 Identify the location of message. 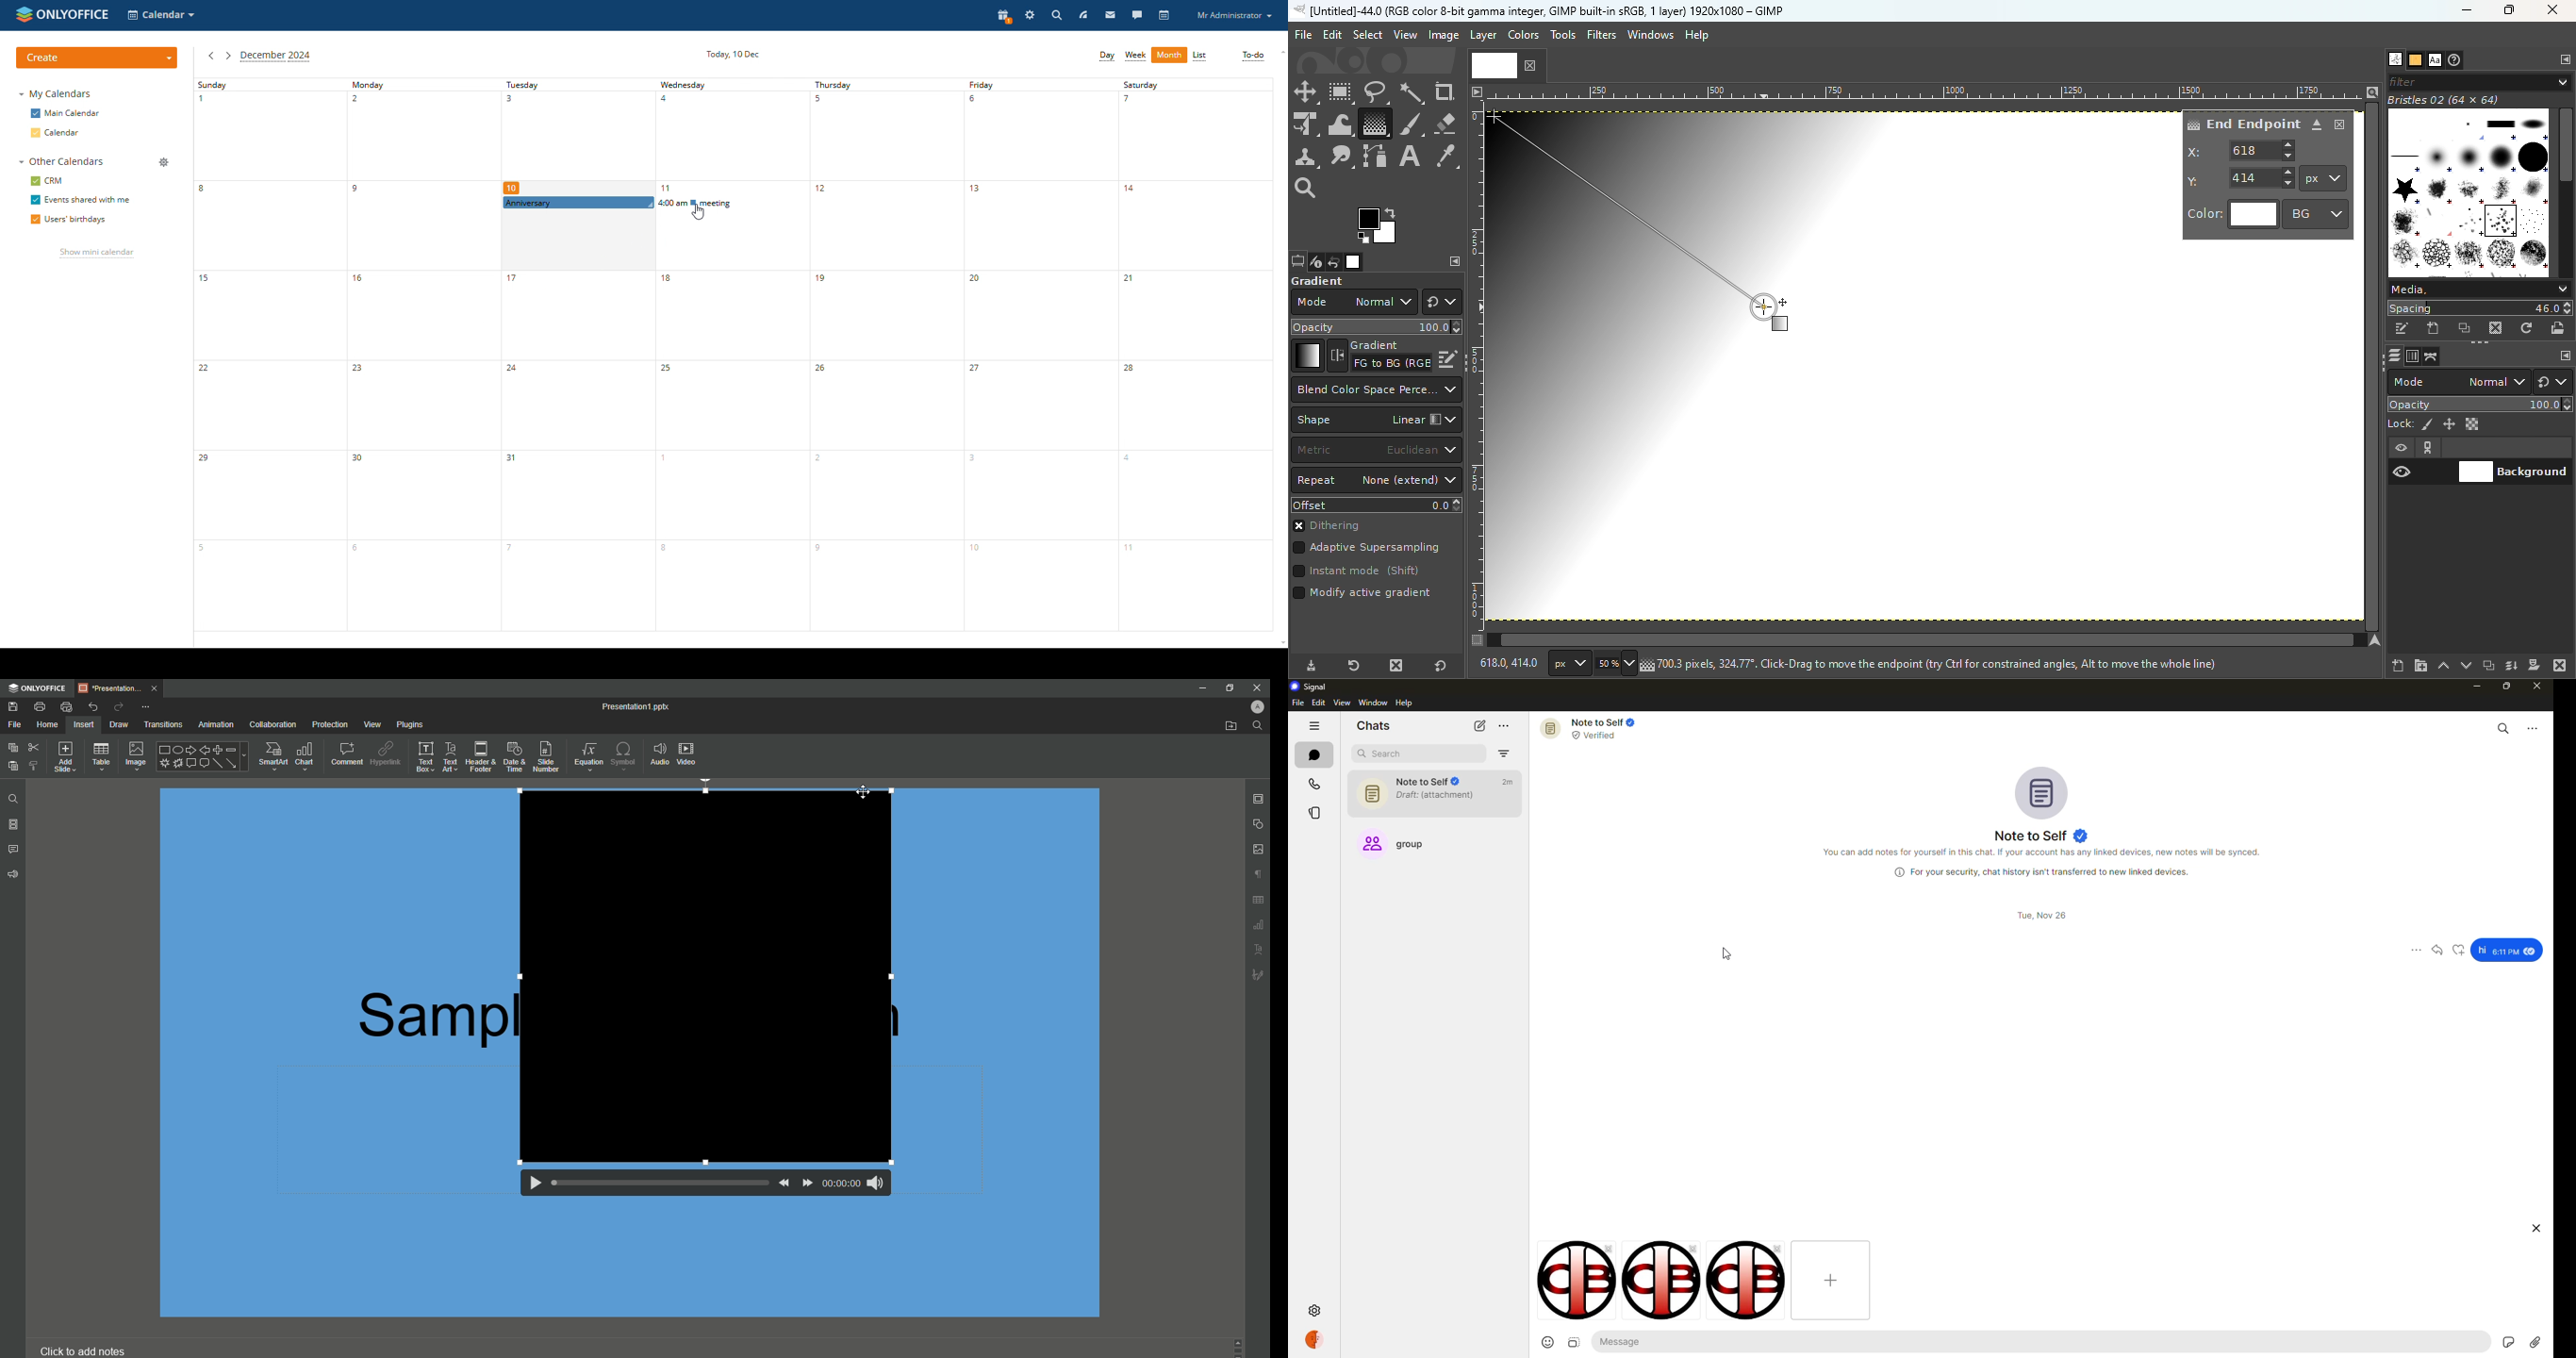
(2508, 950).